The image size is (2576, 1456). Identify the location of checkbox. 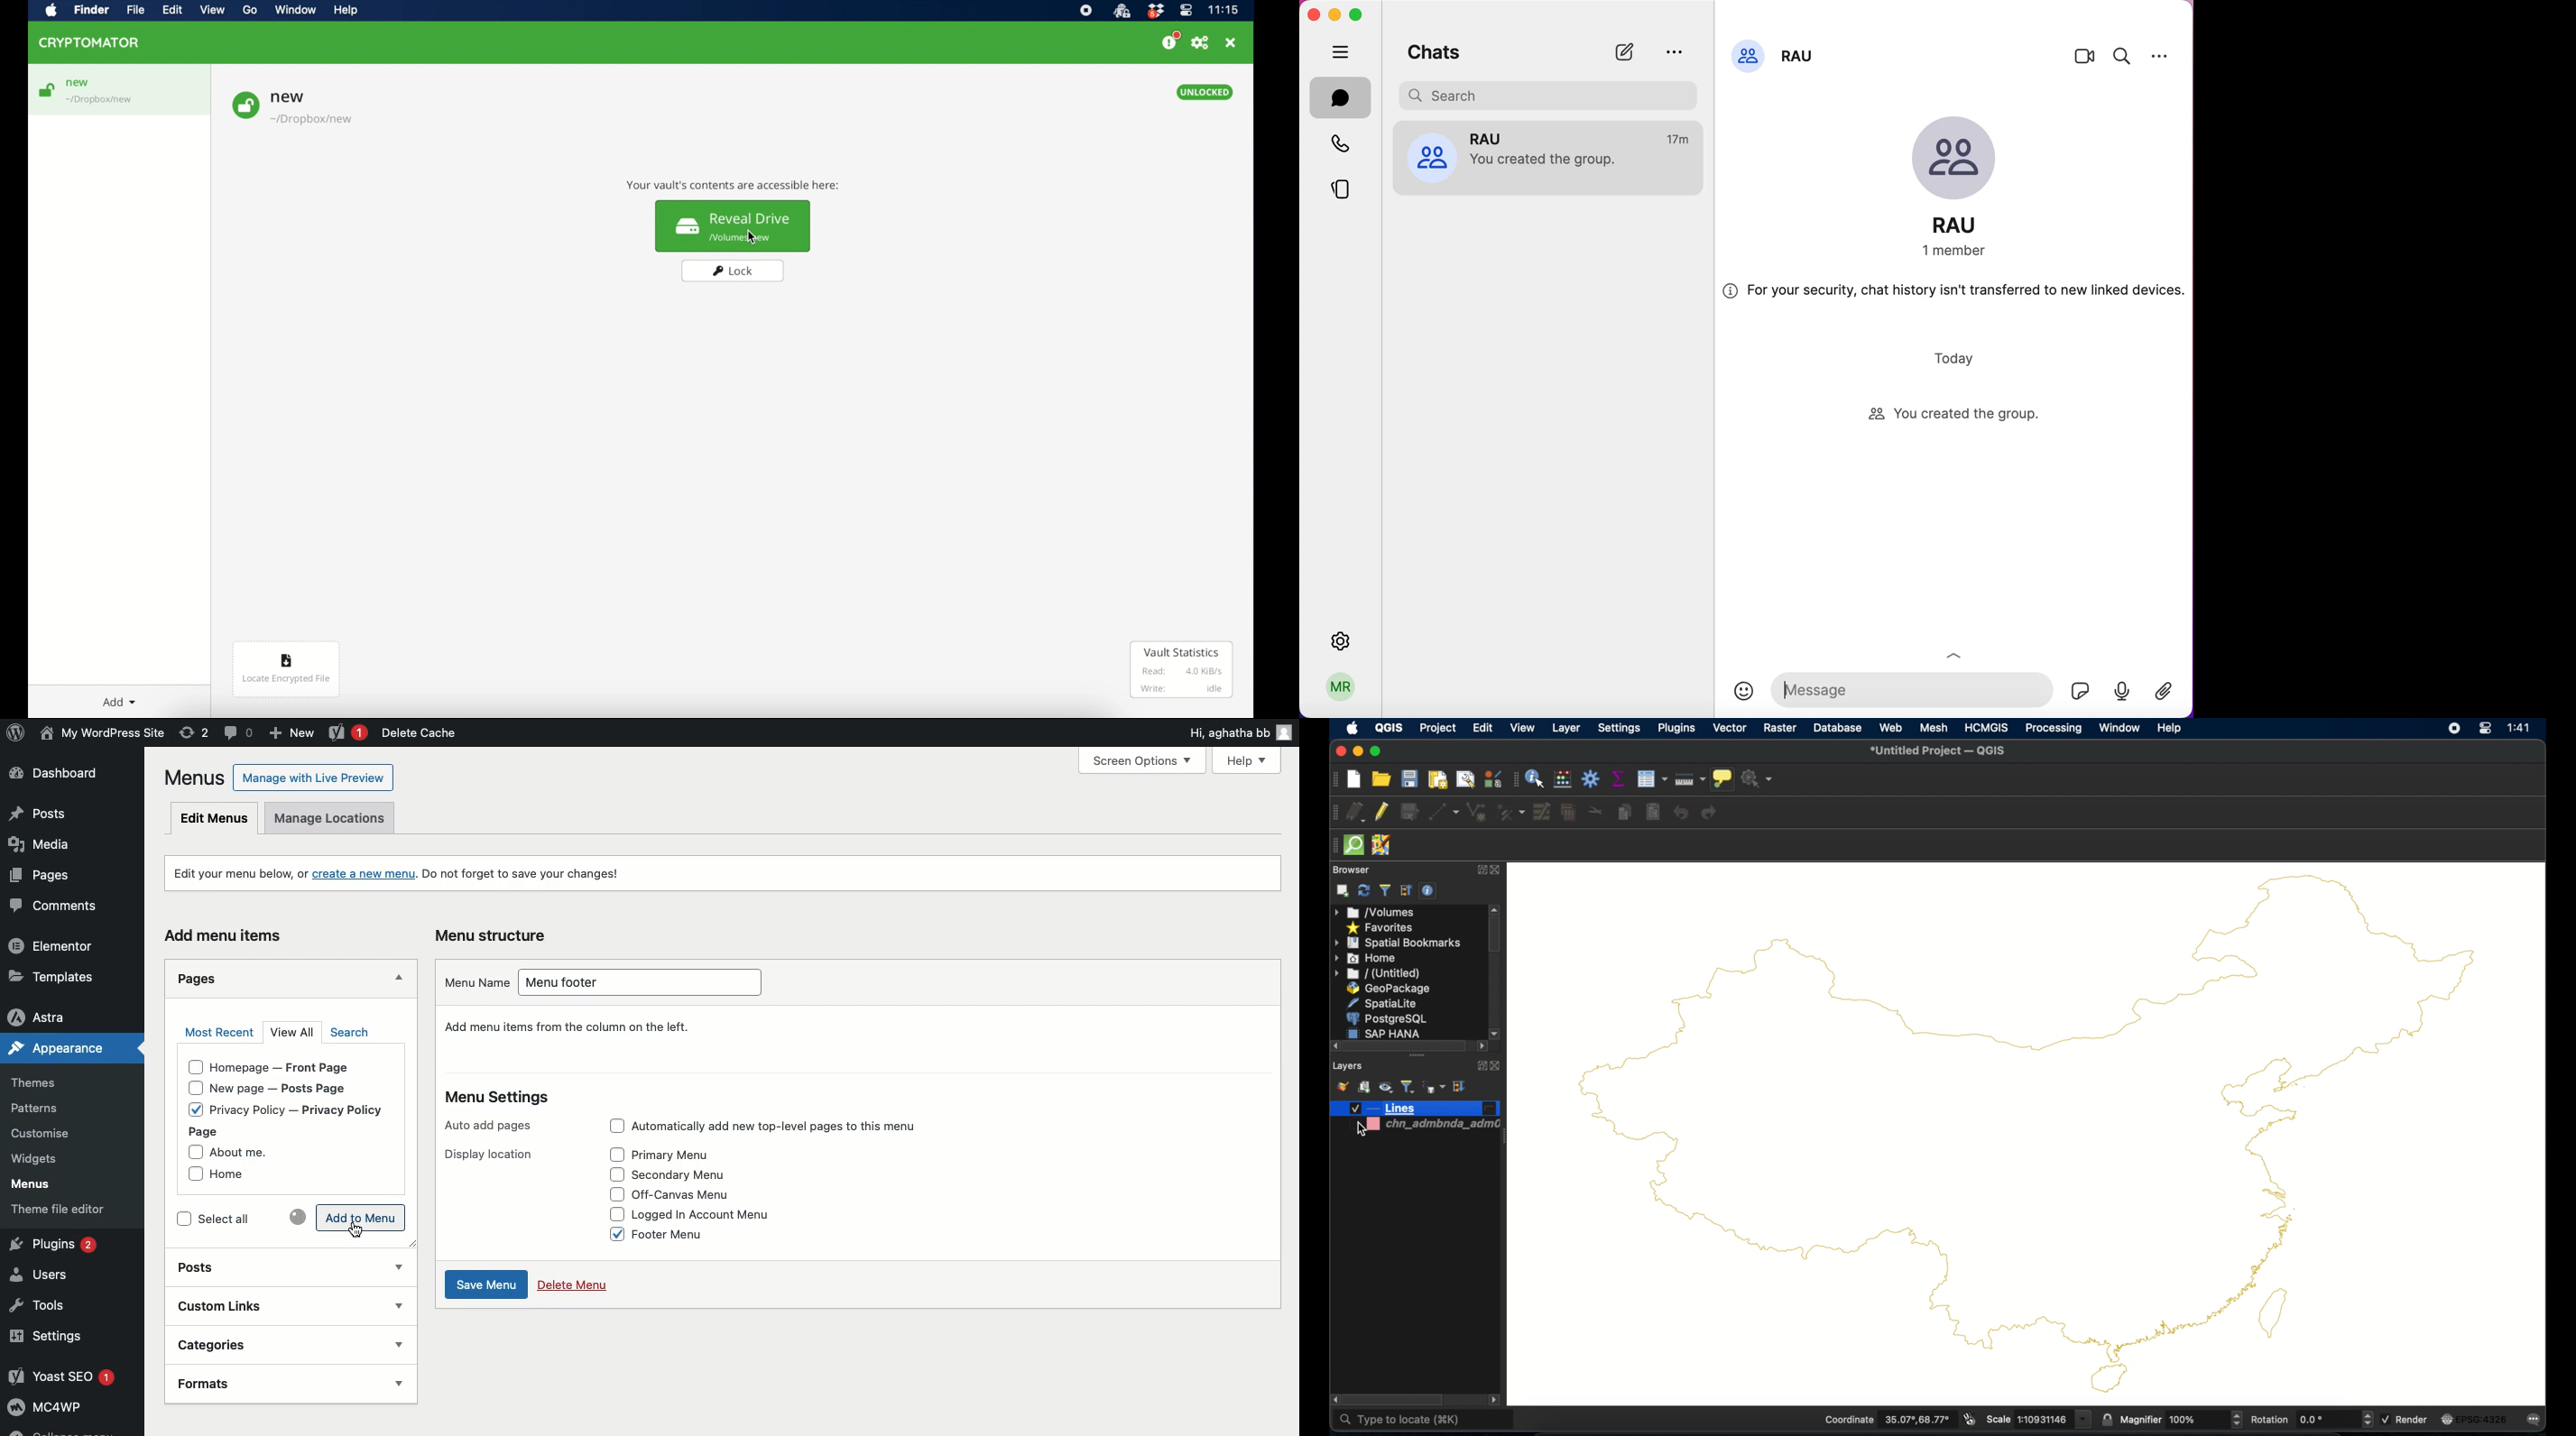
(192, 1068).